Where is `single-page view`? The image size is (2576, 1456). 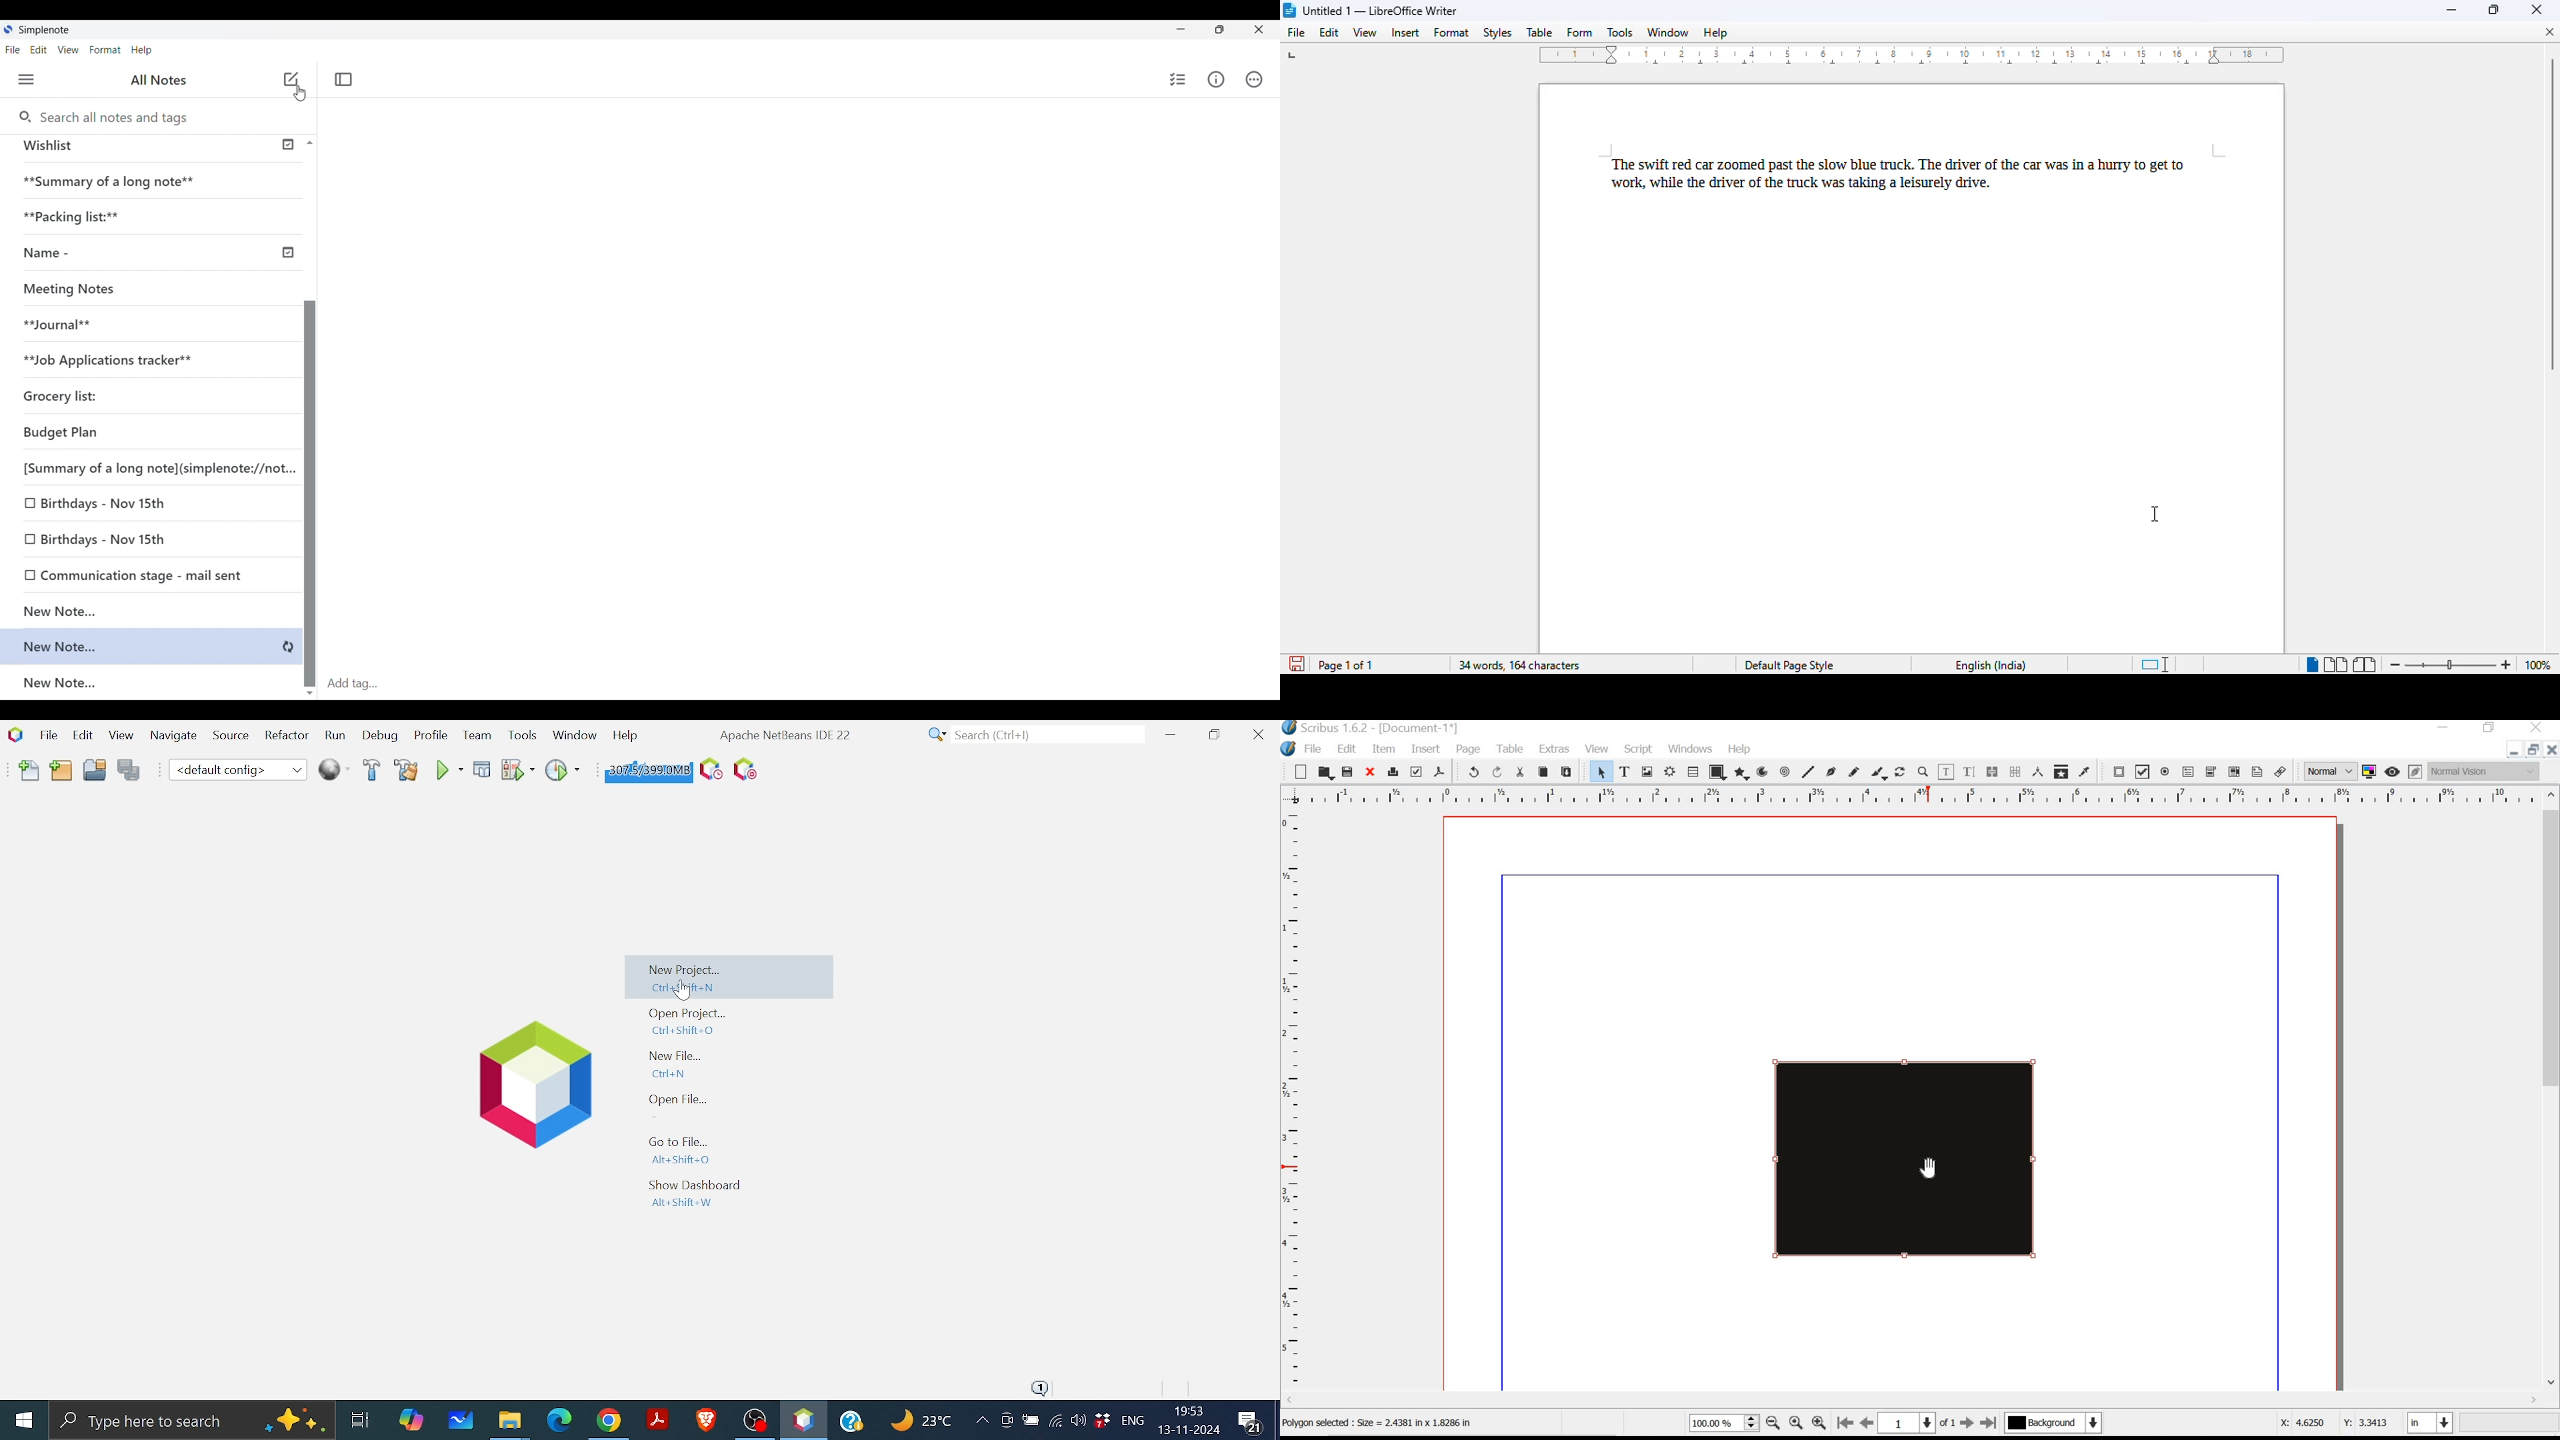 single-page view is located at coordinates (2312, 665).